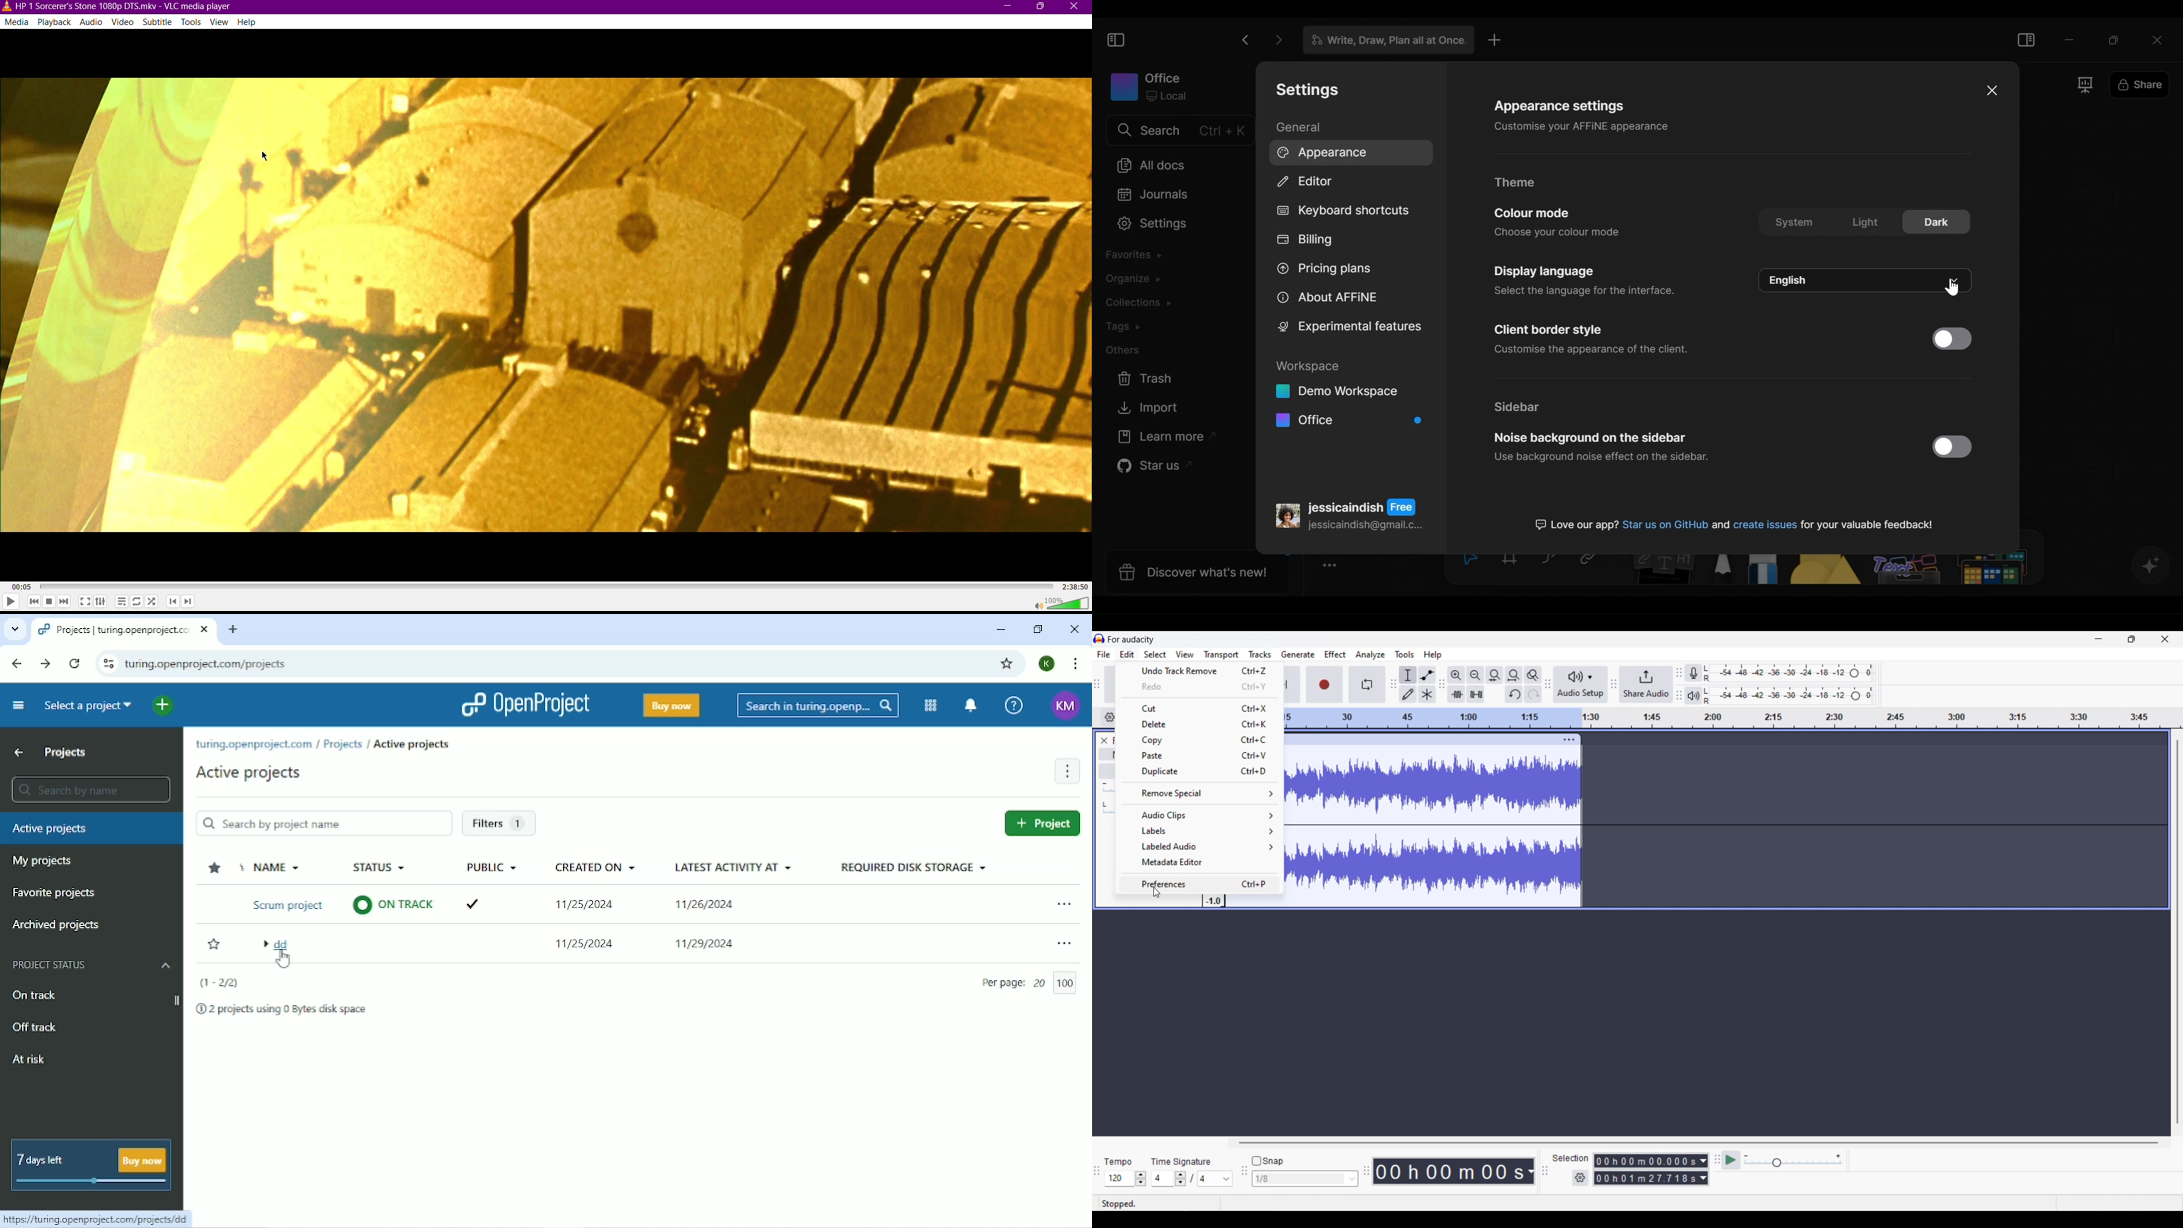  I want to click on Settings, so click(1580, 1178).